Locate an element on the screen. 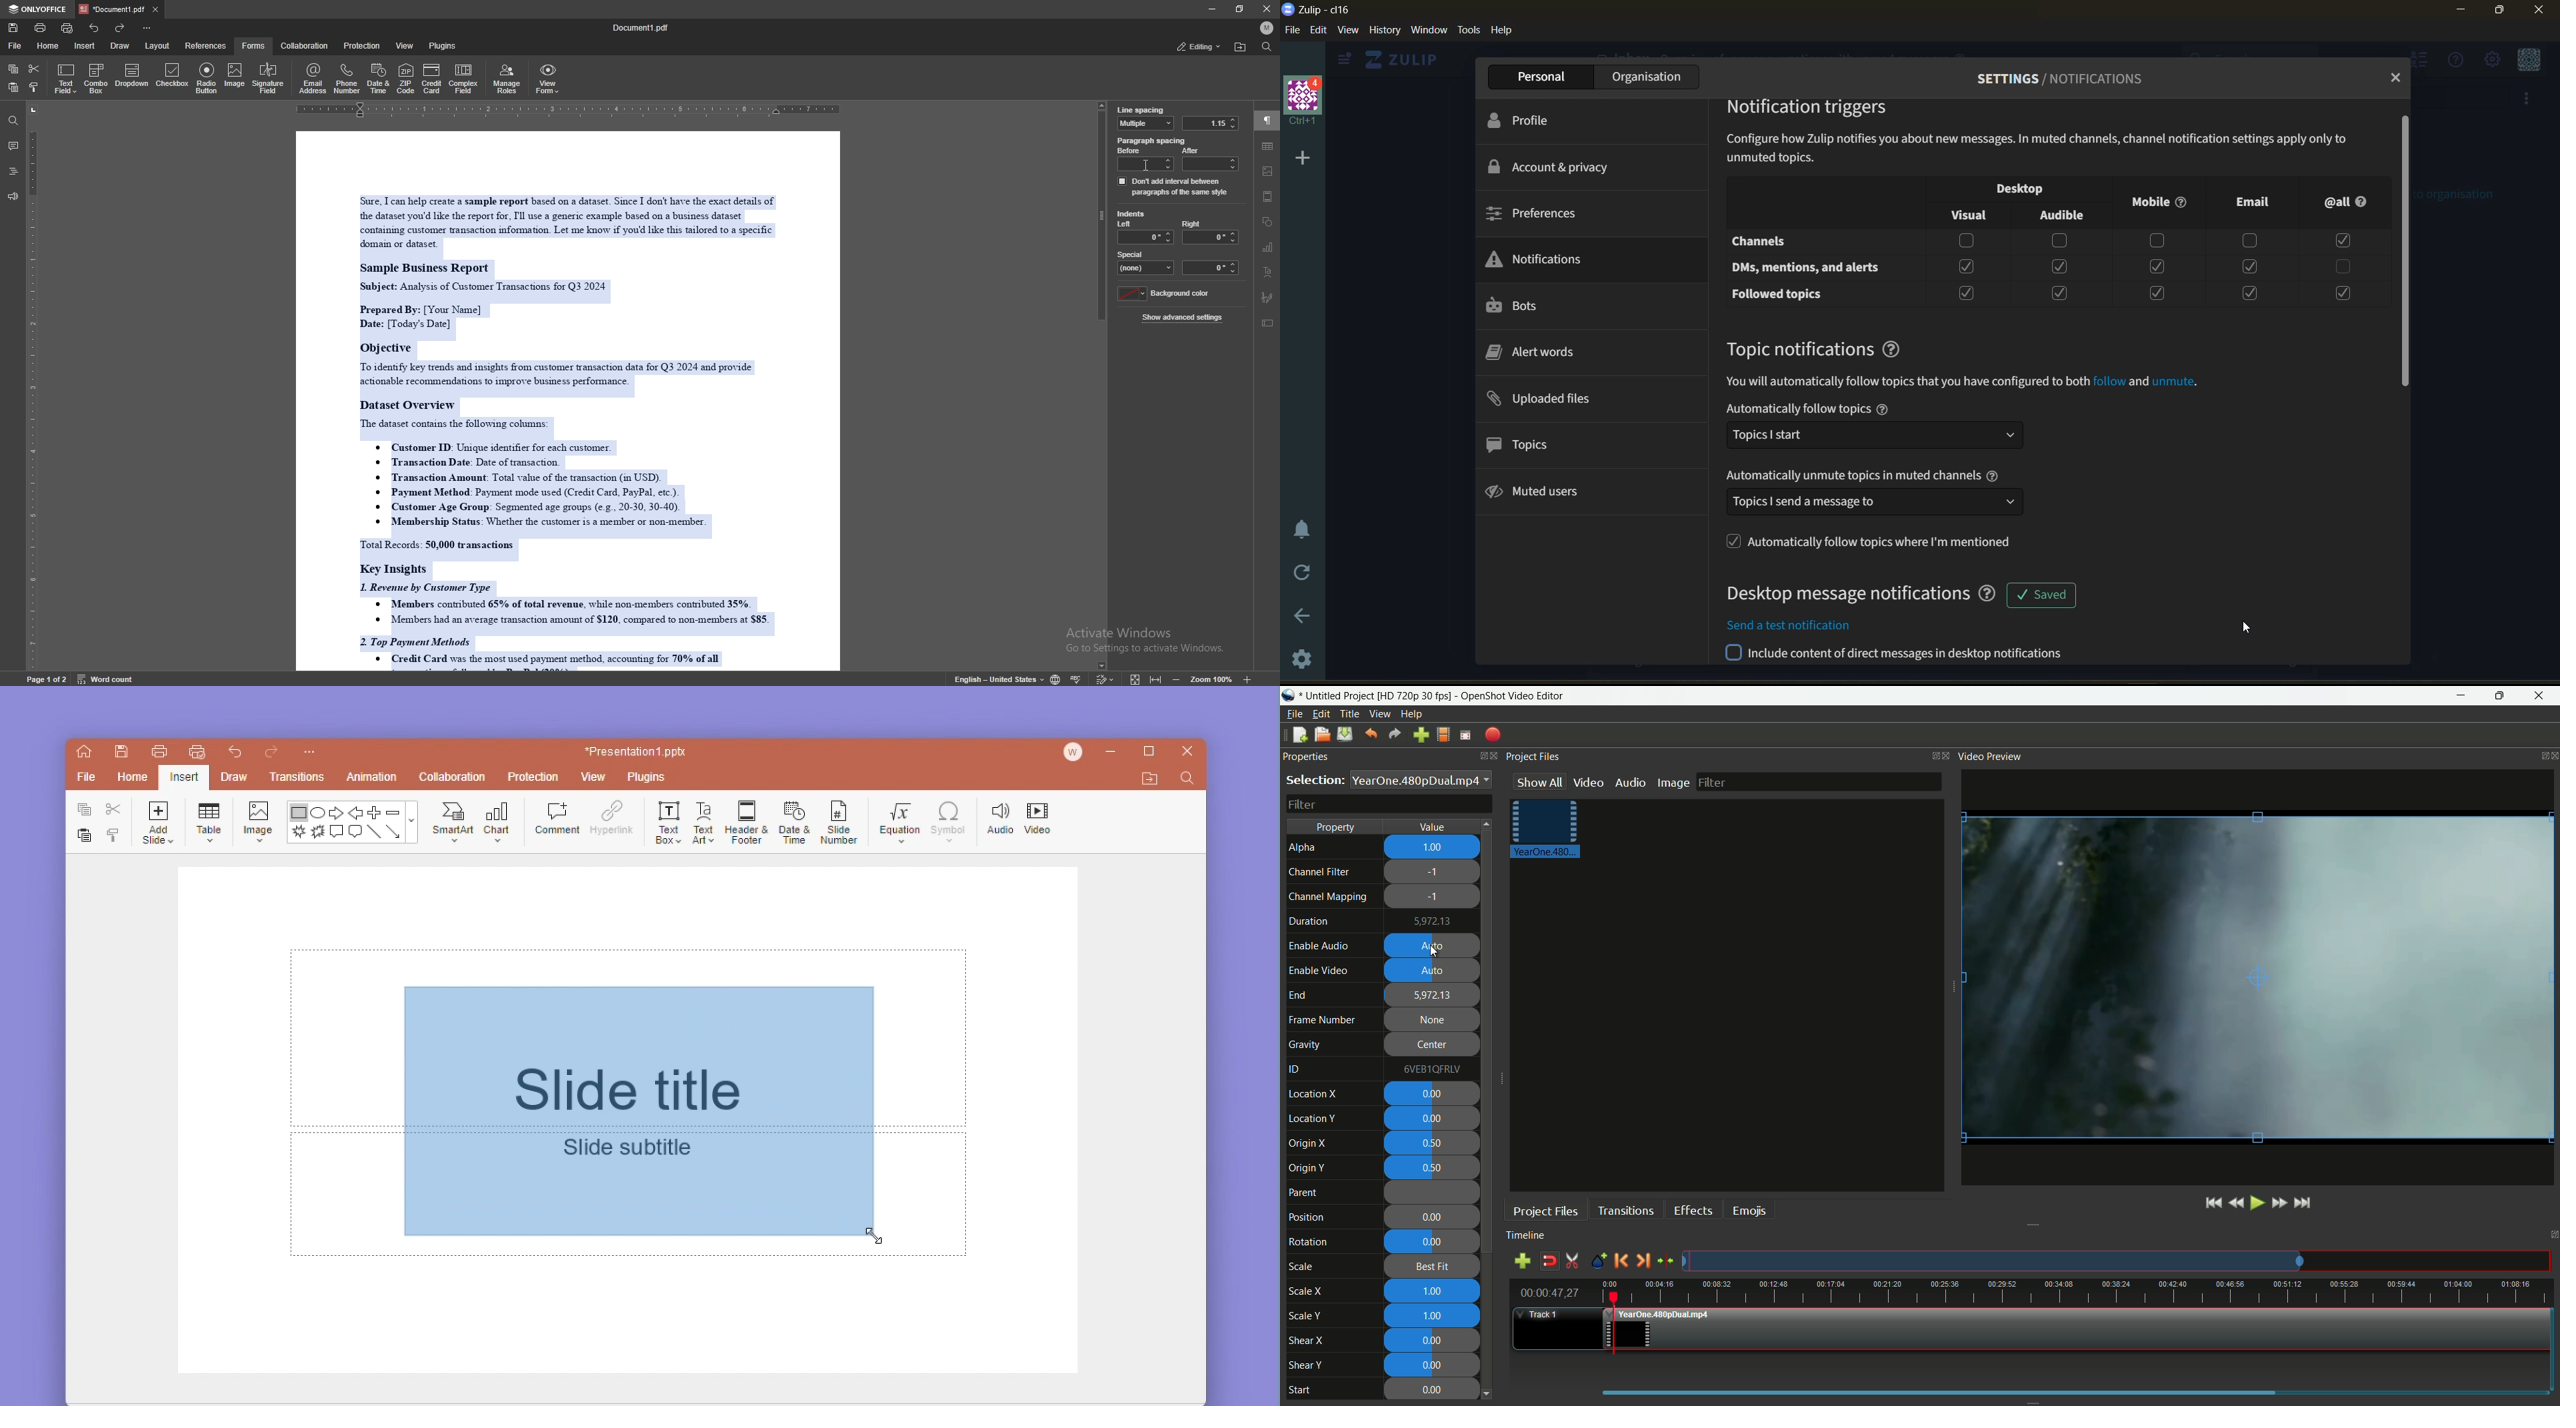 The height and width of the screenshot is (1428, 2576). hyperlink is located at coordinates (612, 817).